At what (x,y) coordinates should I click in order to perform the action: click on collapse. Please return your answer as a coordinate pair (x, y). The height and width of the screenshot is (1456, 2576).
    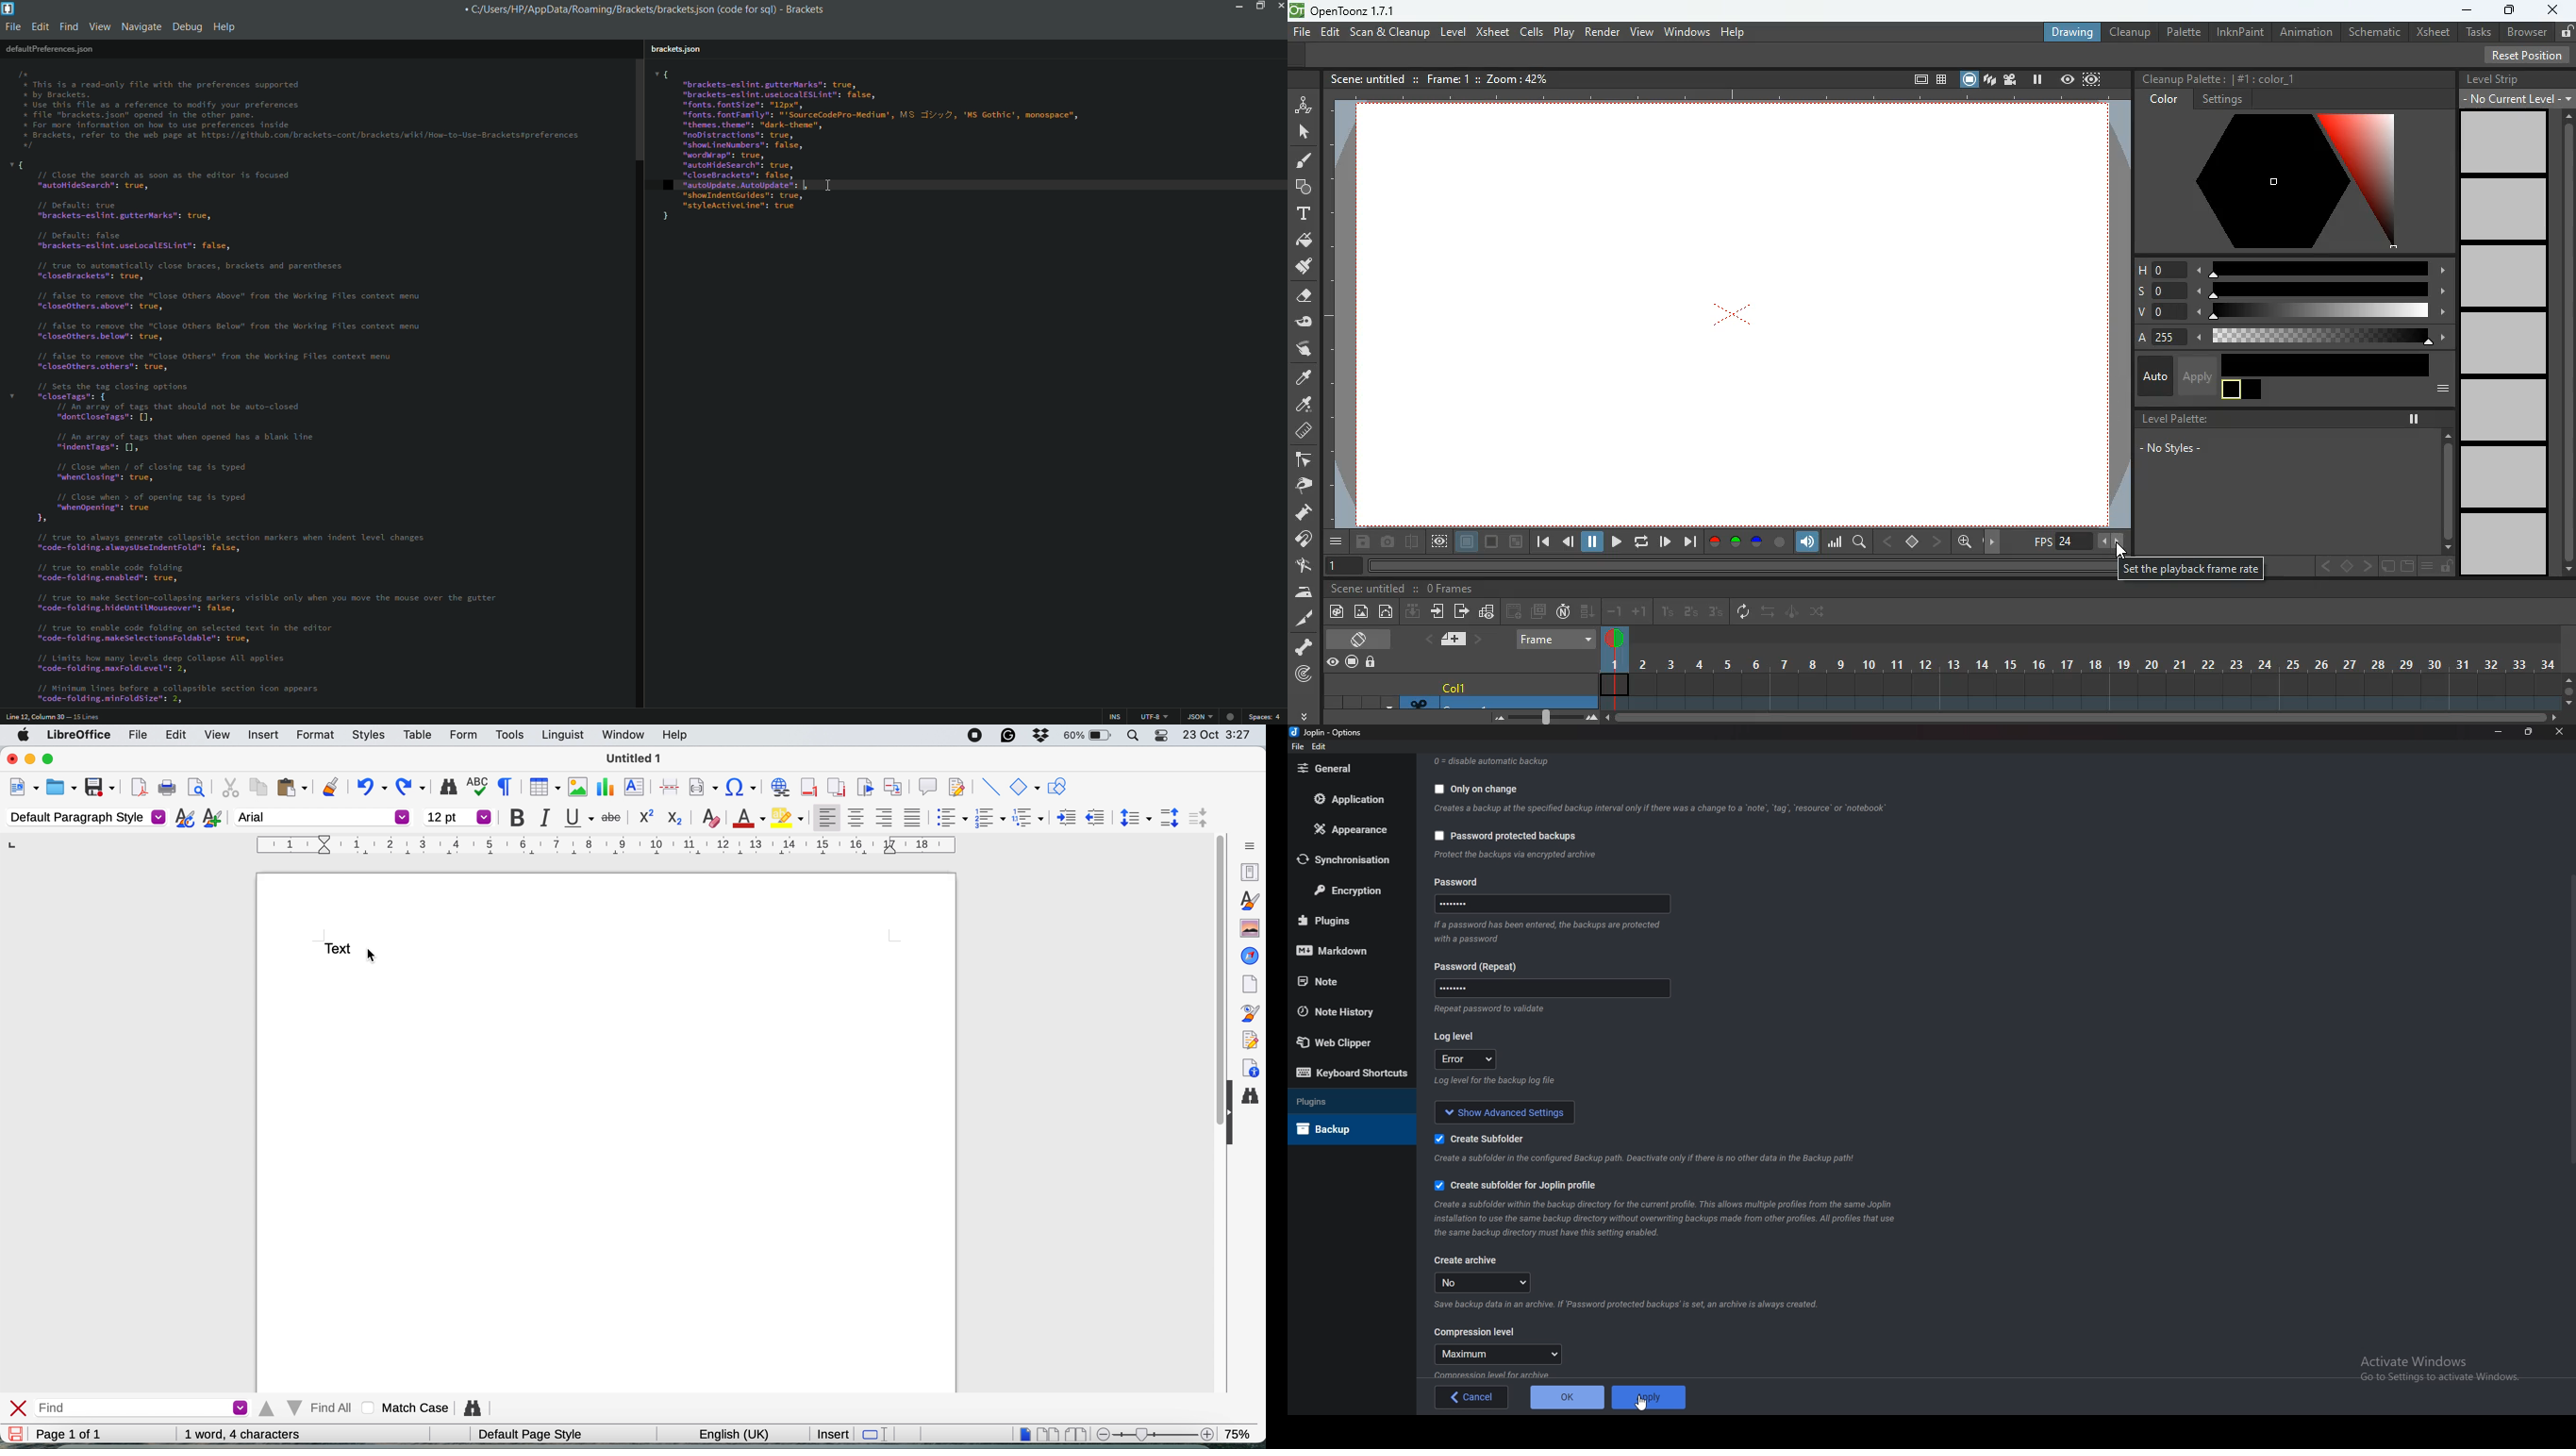
    Looking at the image, I should click on (1231, 1118).